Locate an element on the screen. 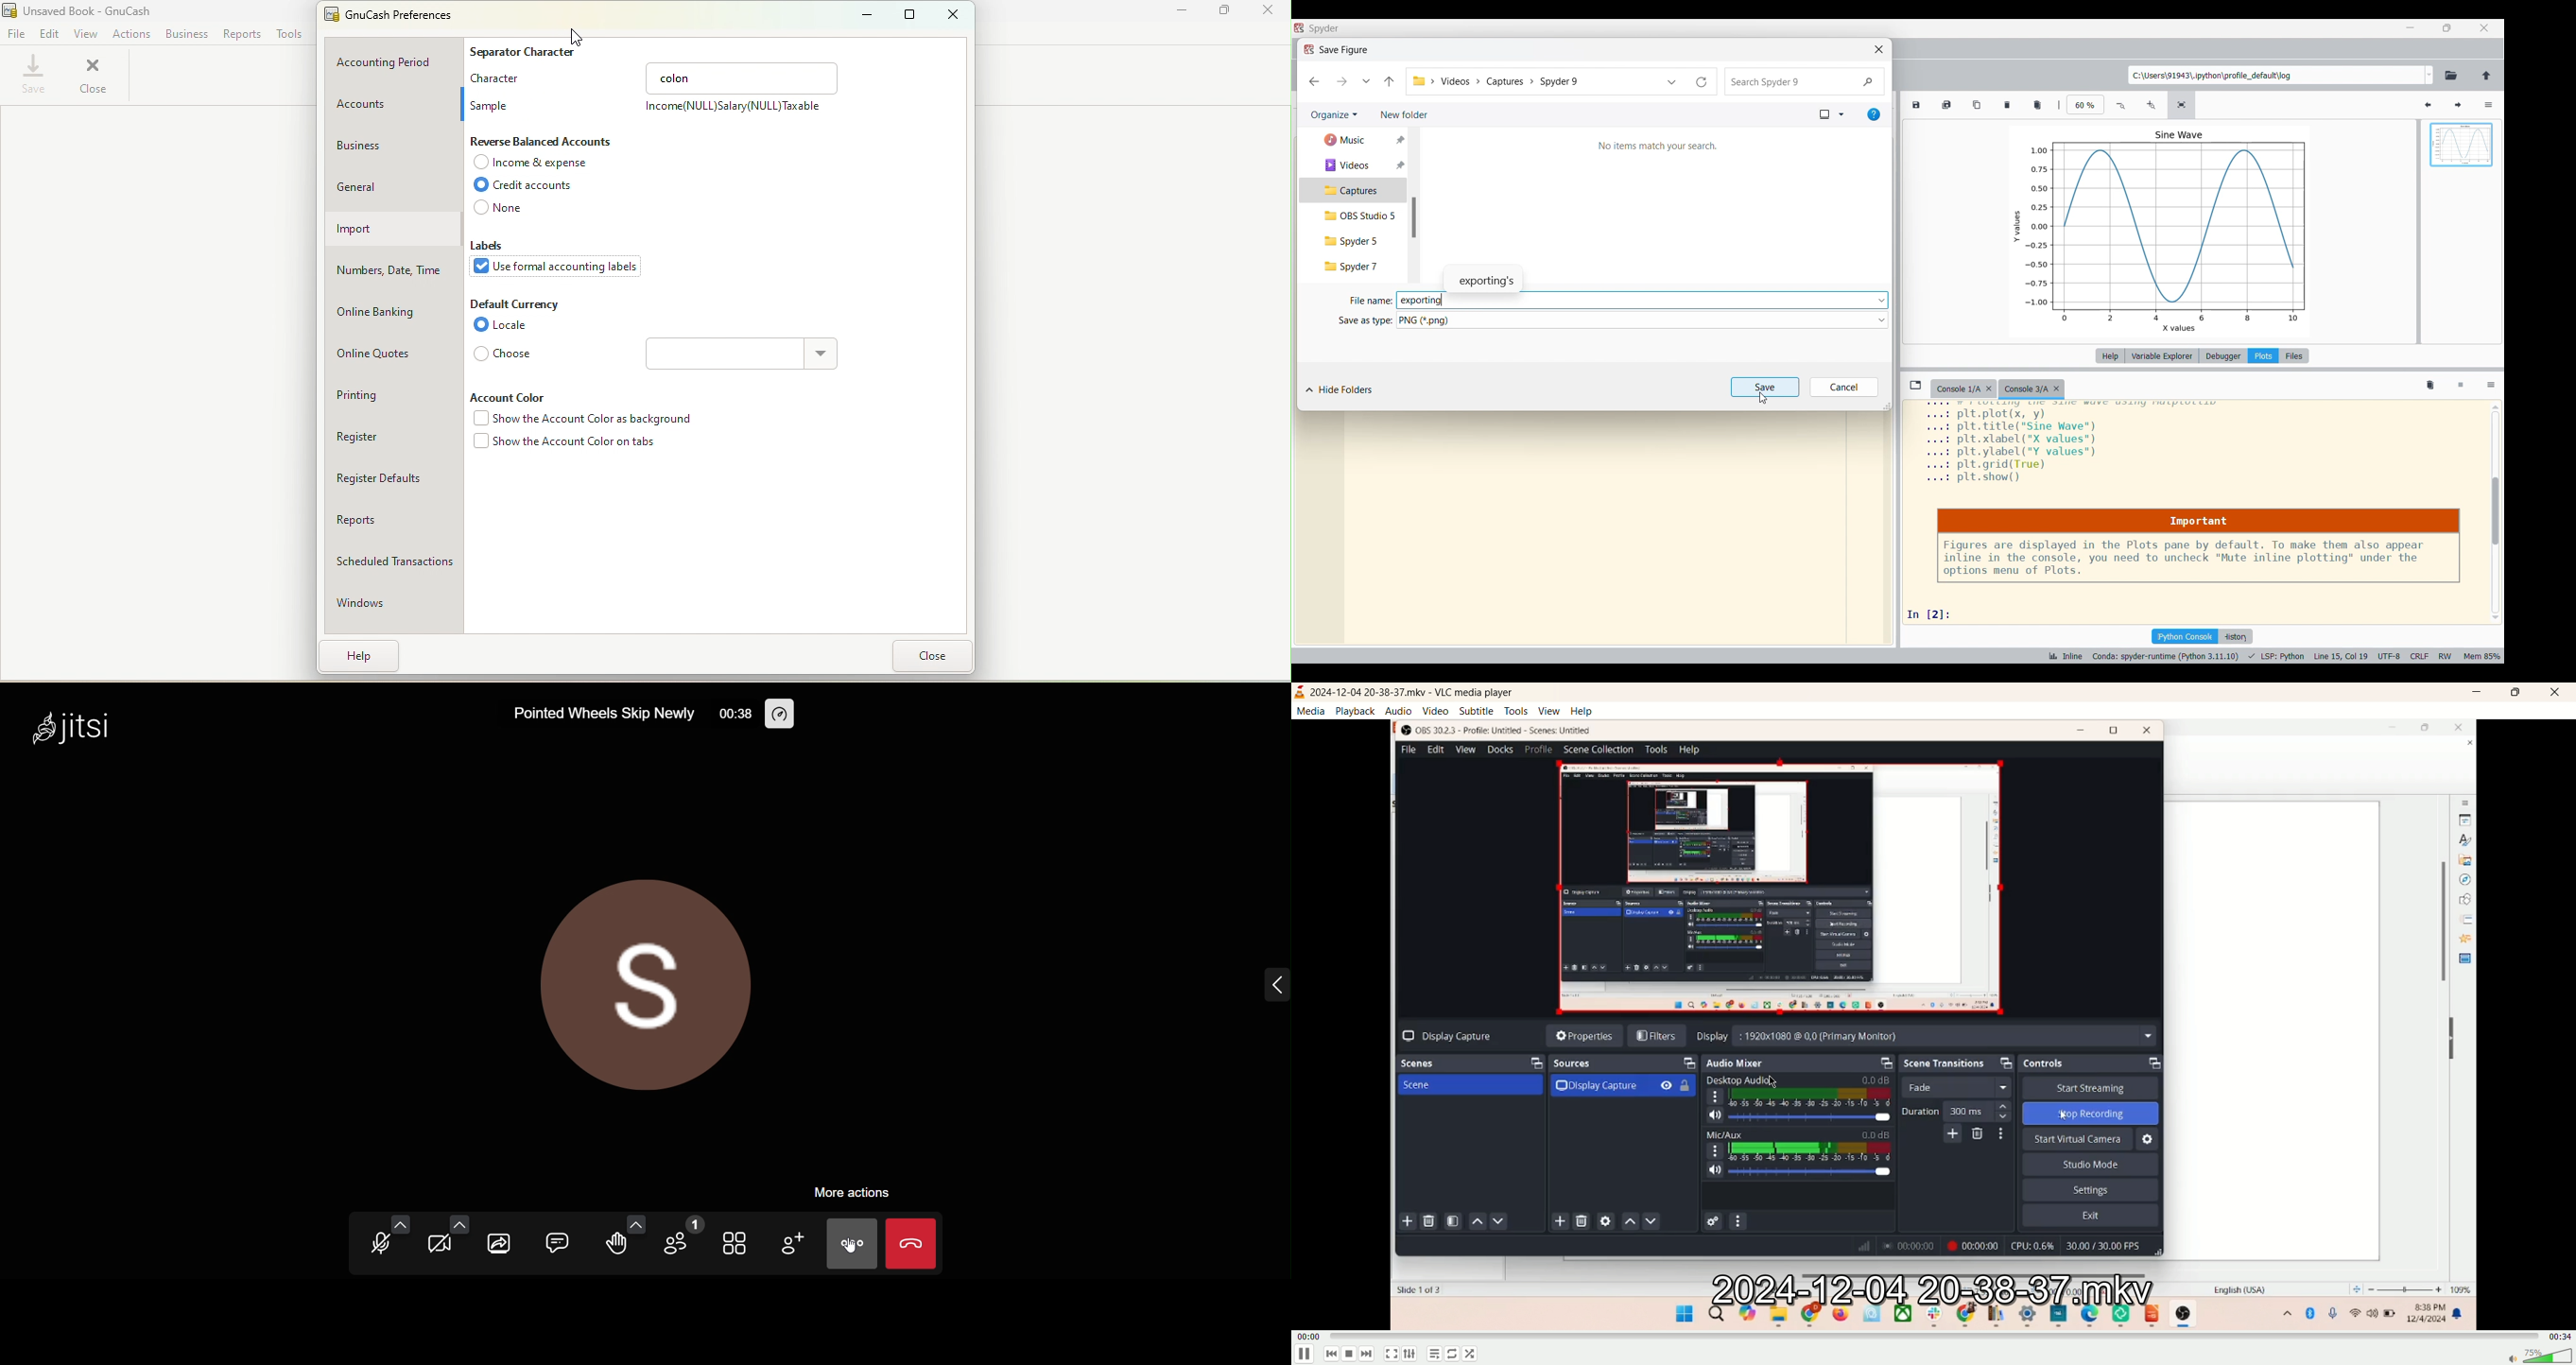  more actions is located at coordinates (852, 1245).